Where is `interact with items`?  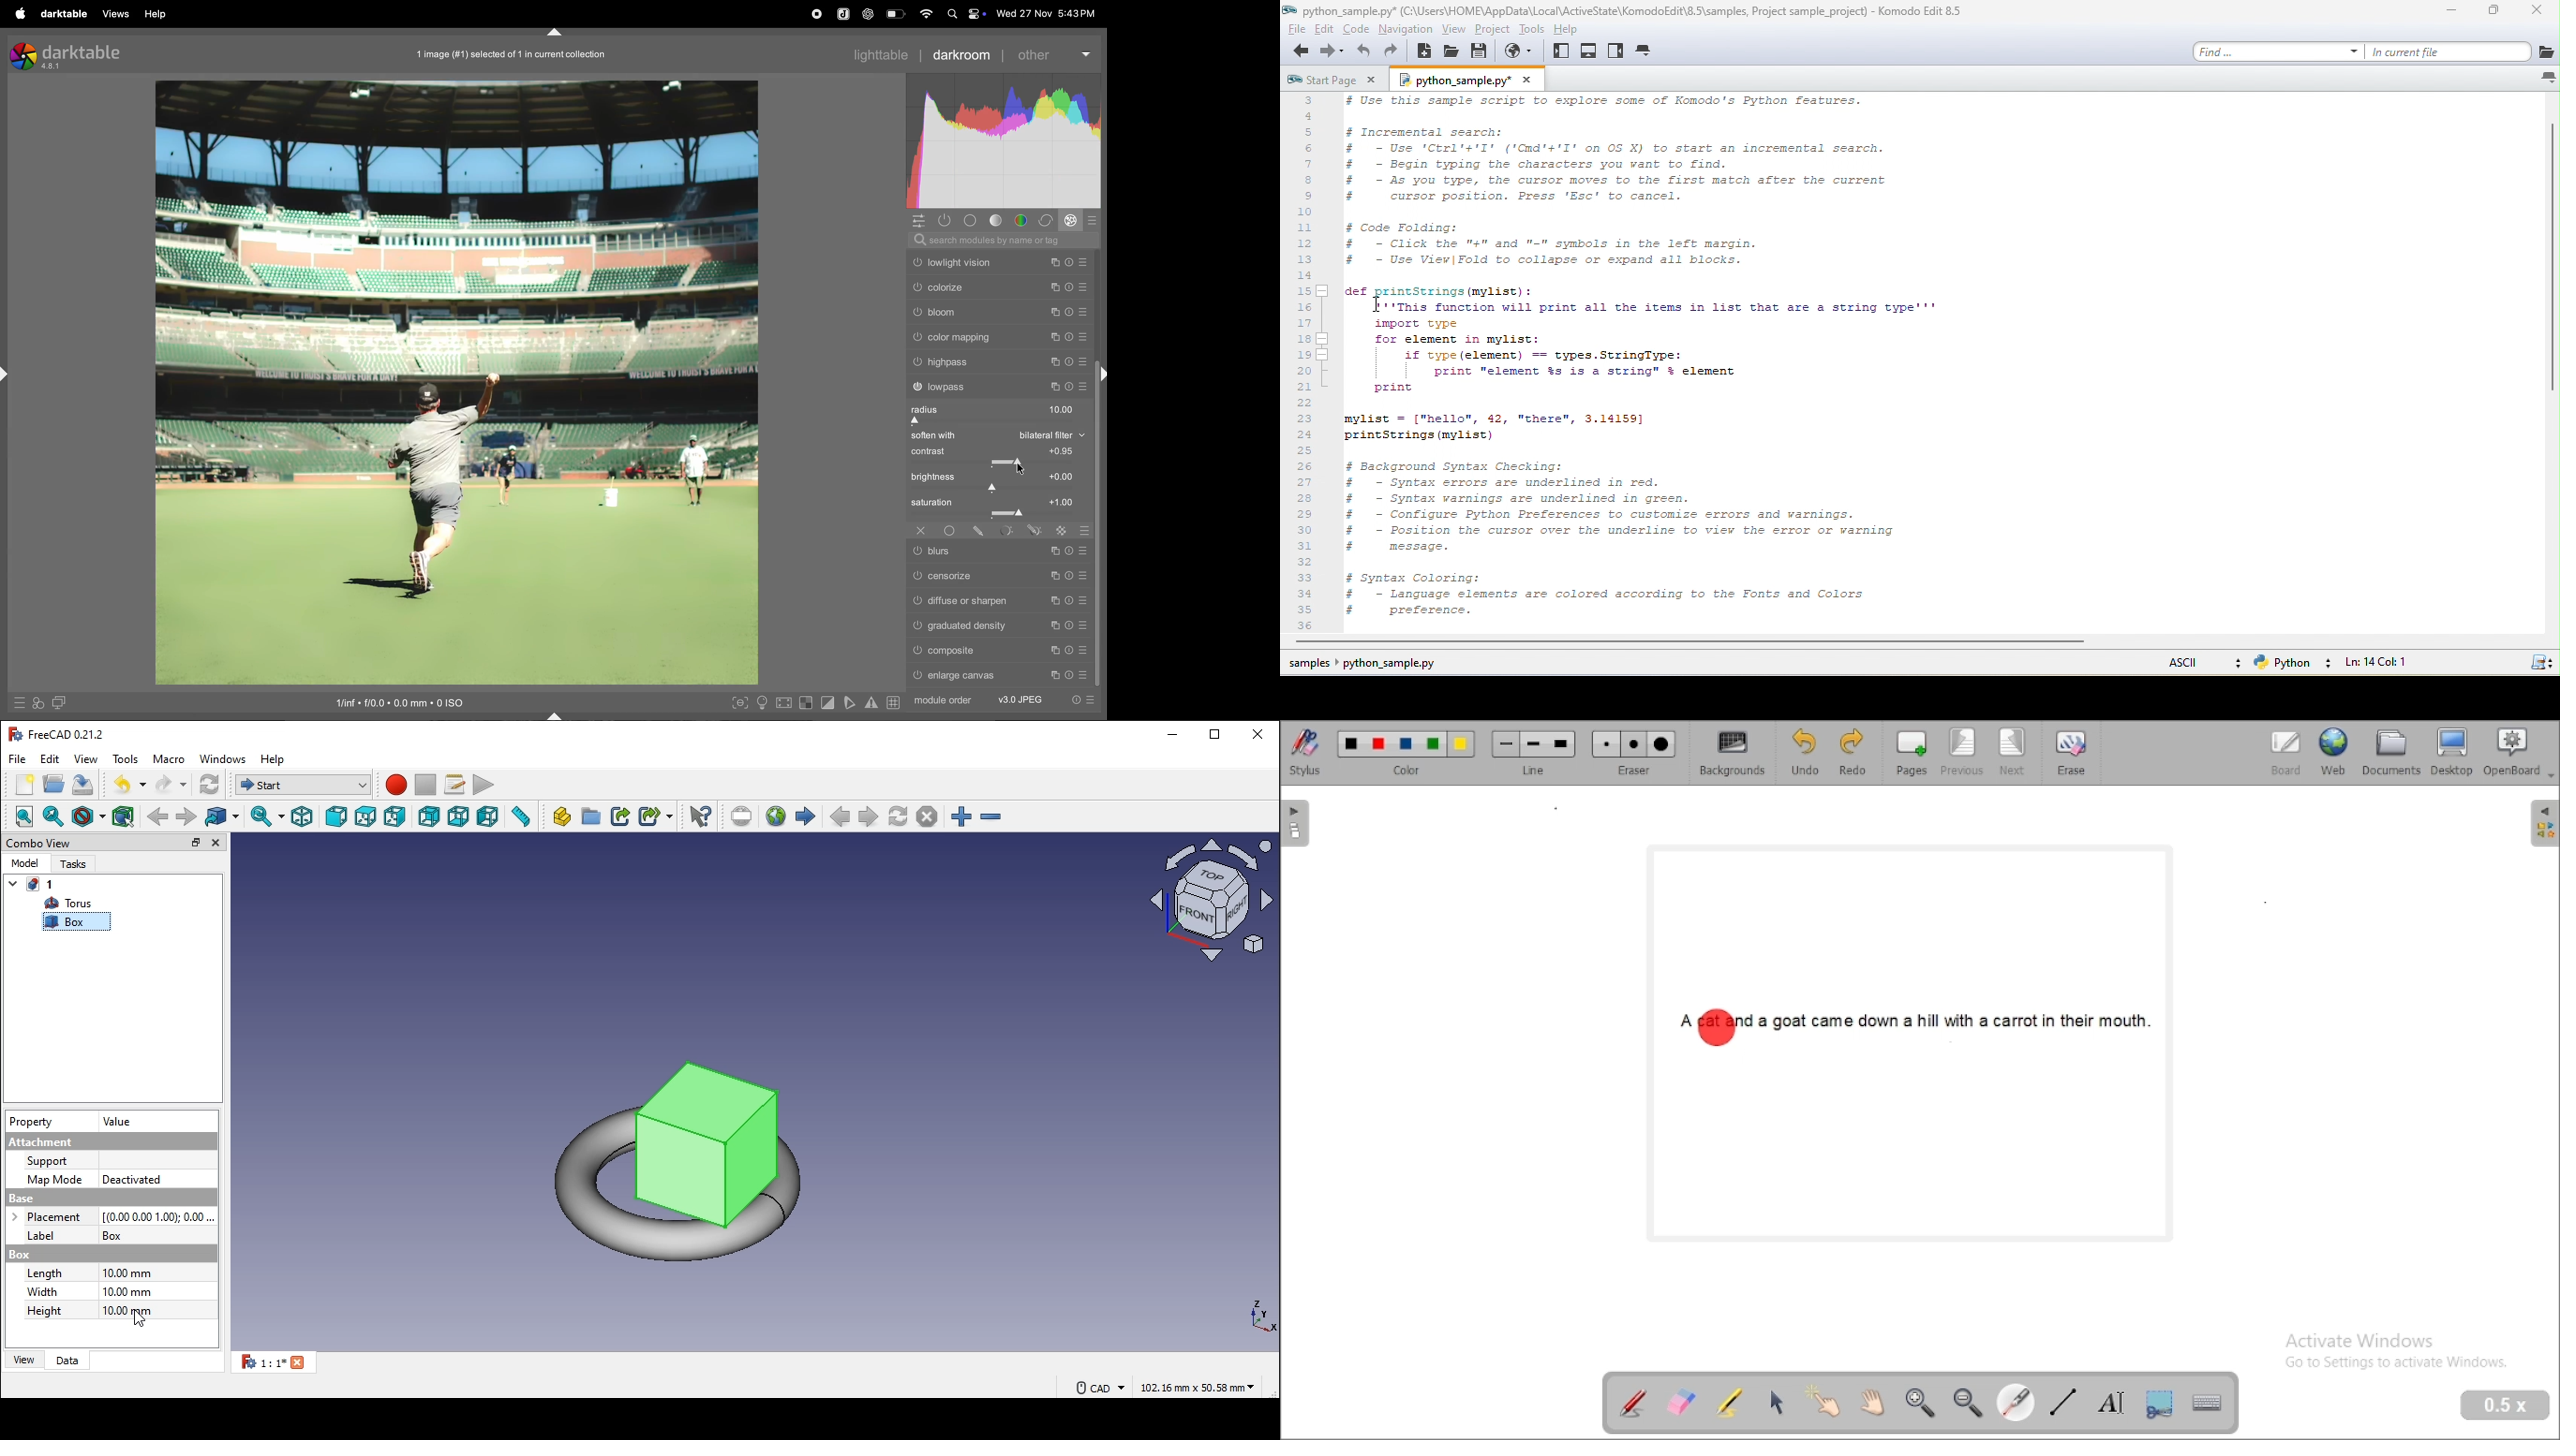
interact with items is located at coordinates (1822, 1400).